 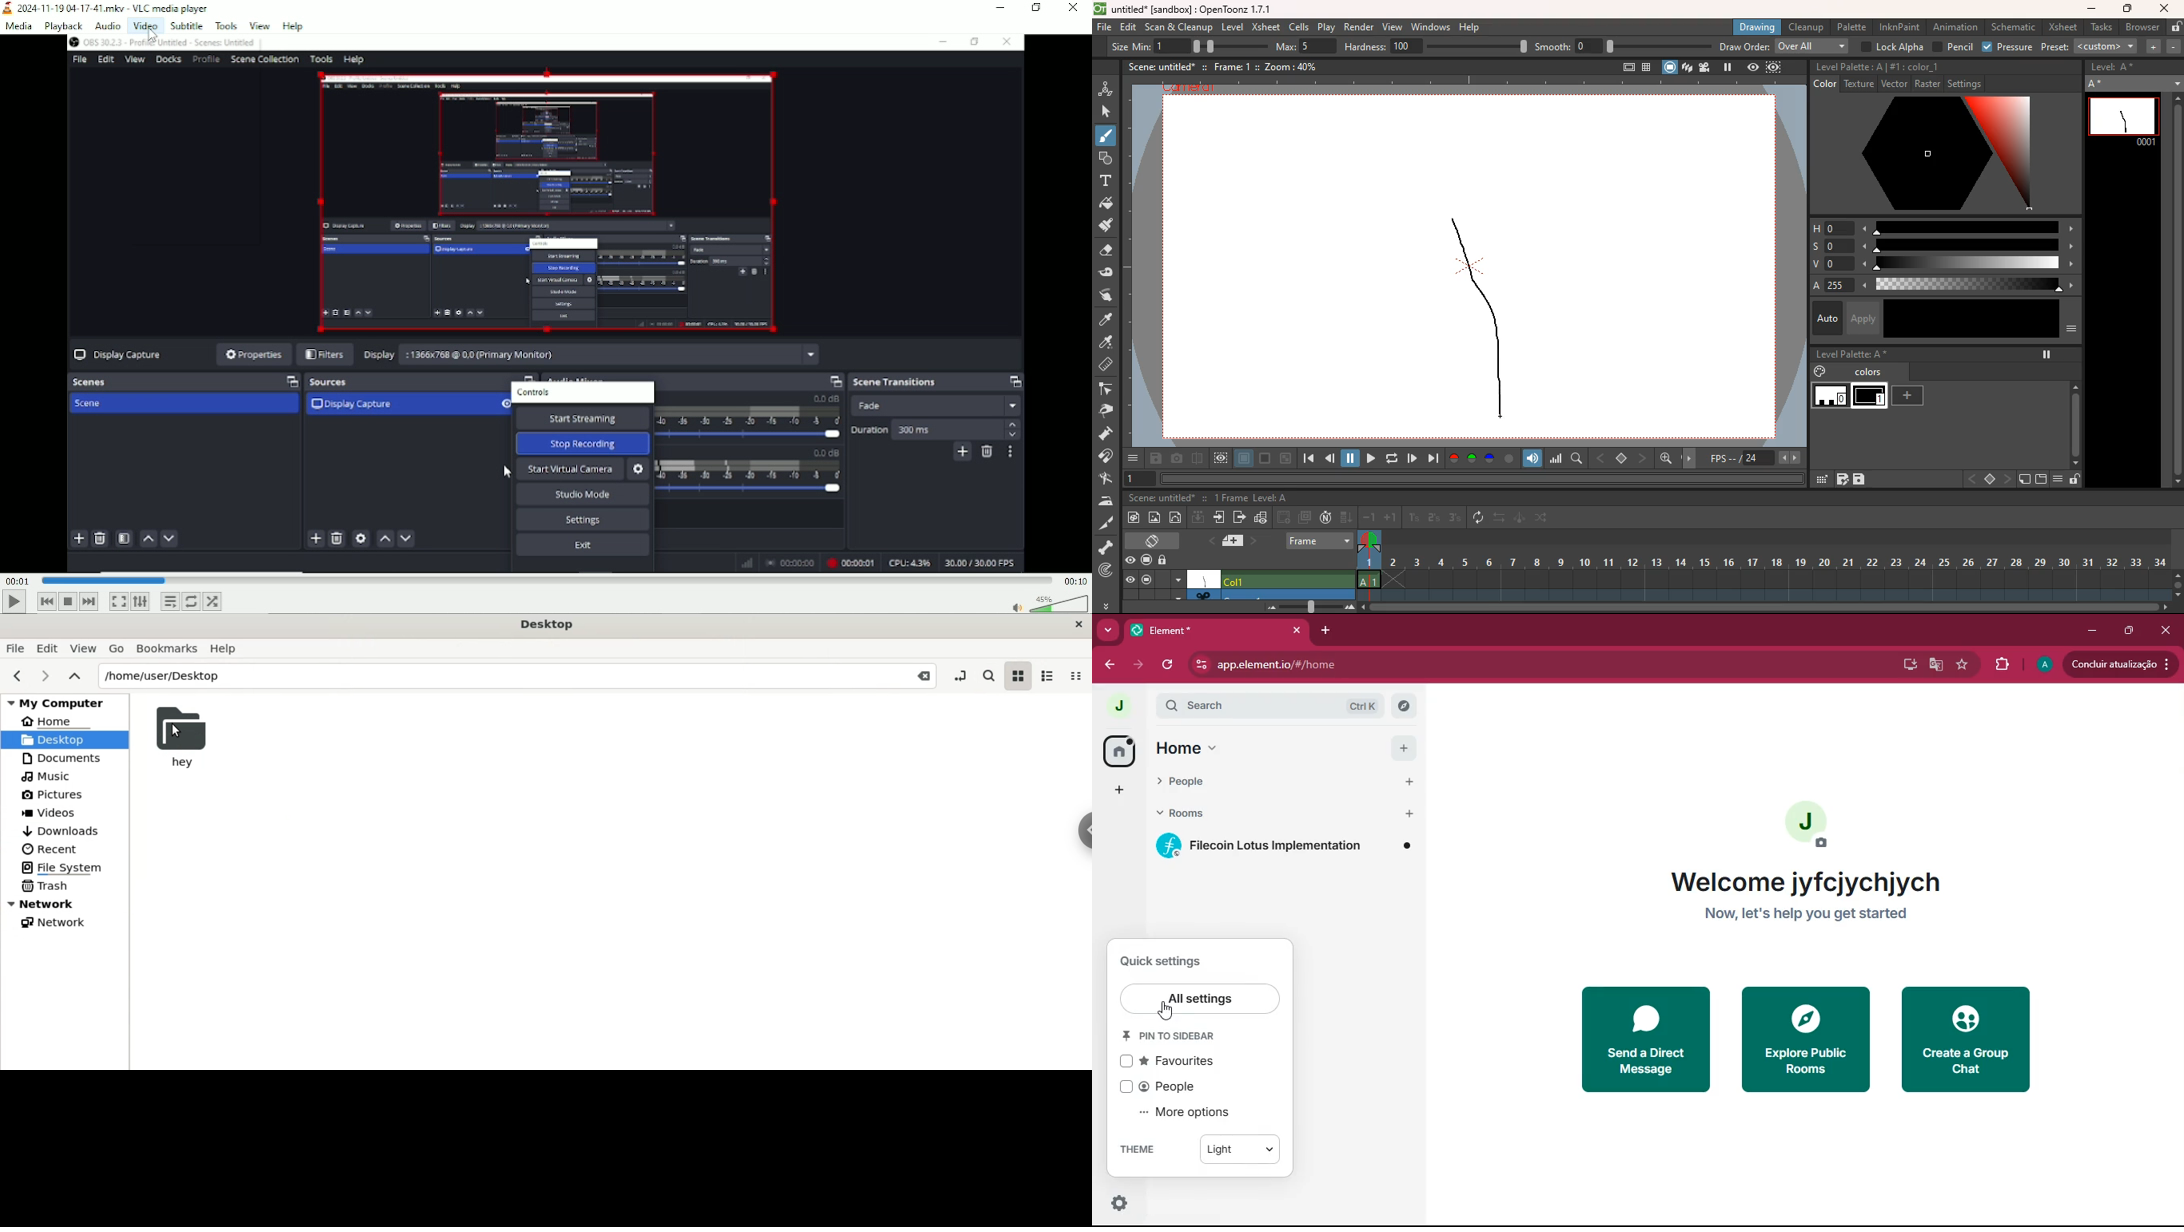 I want to click on home, so click(x=1195, y=748).